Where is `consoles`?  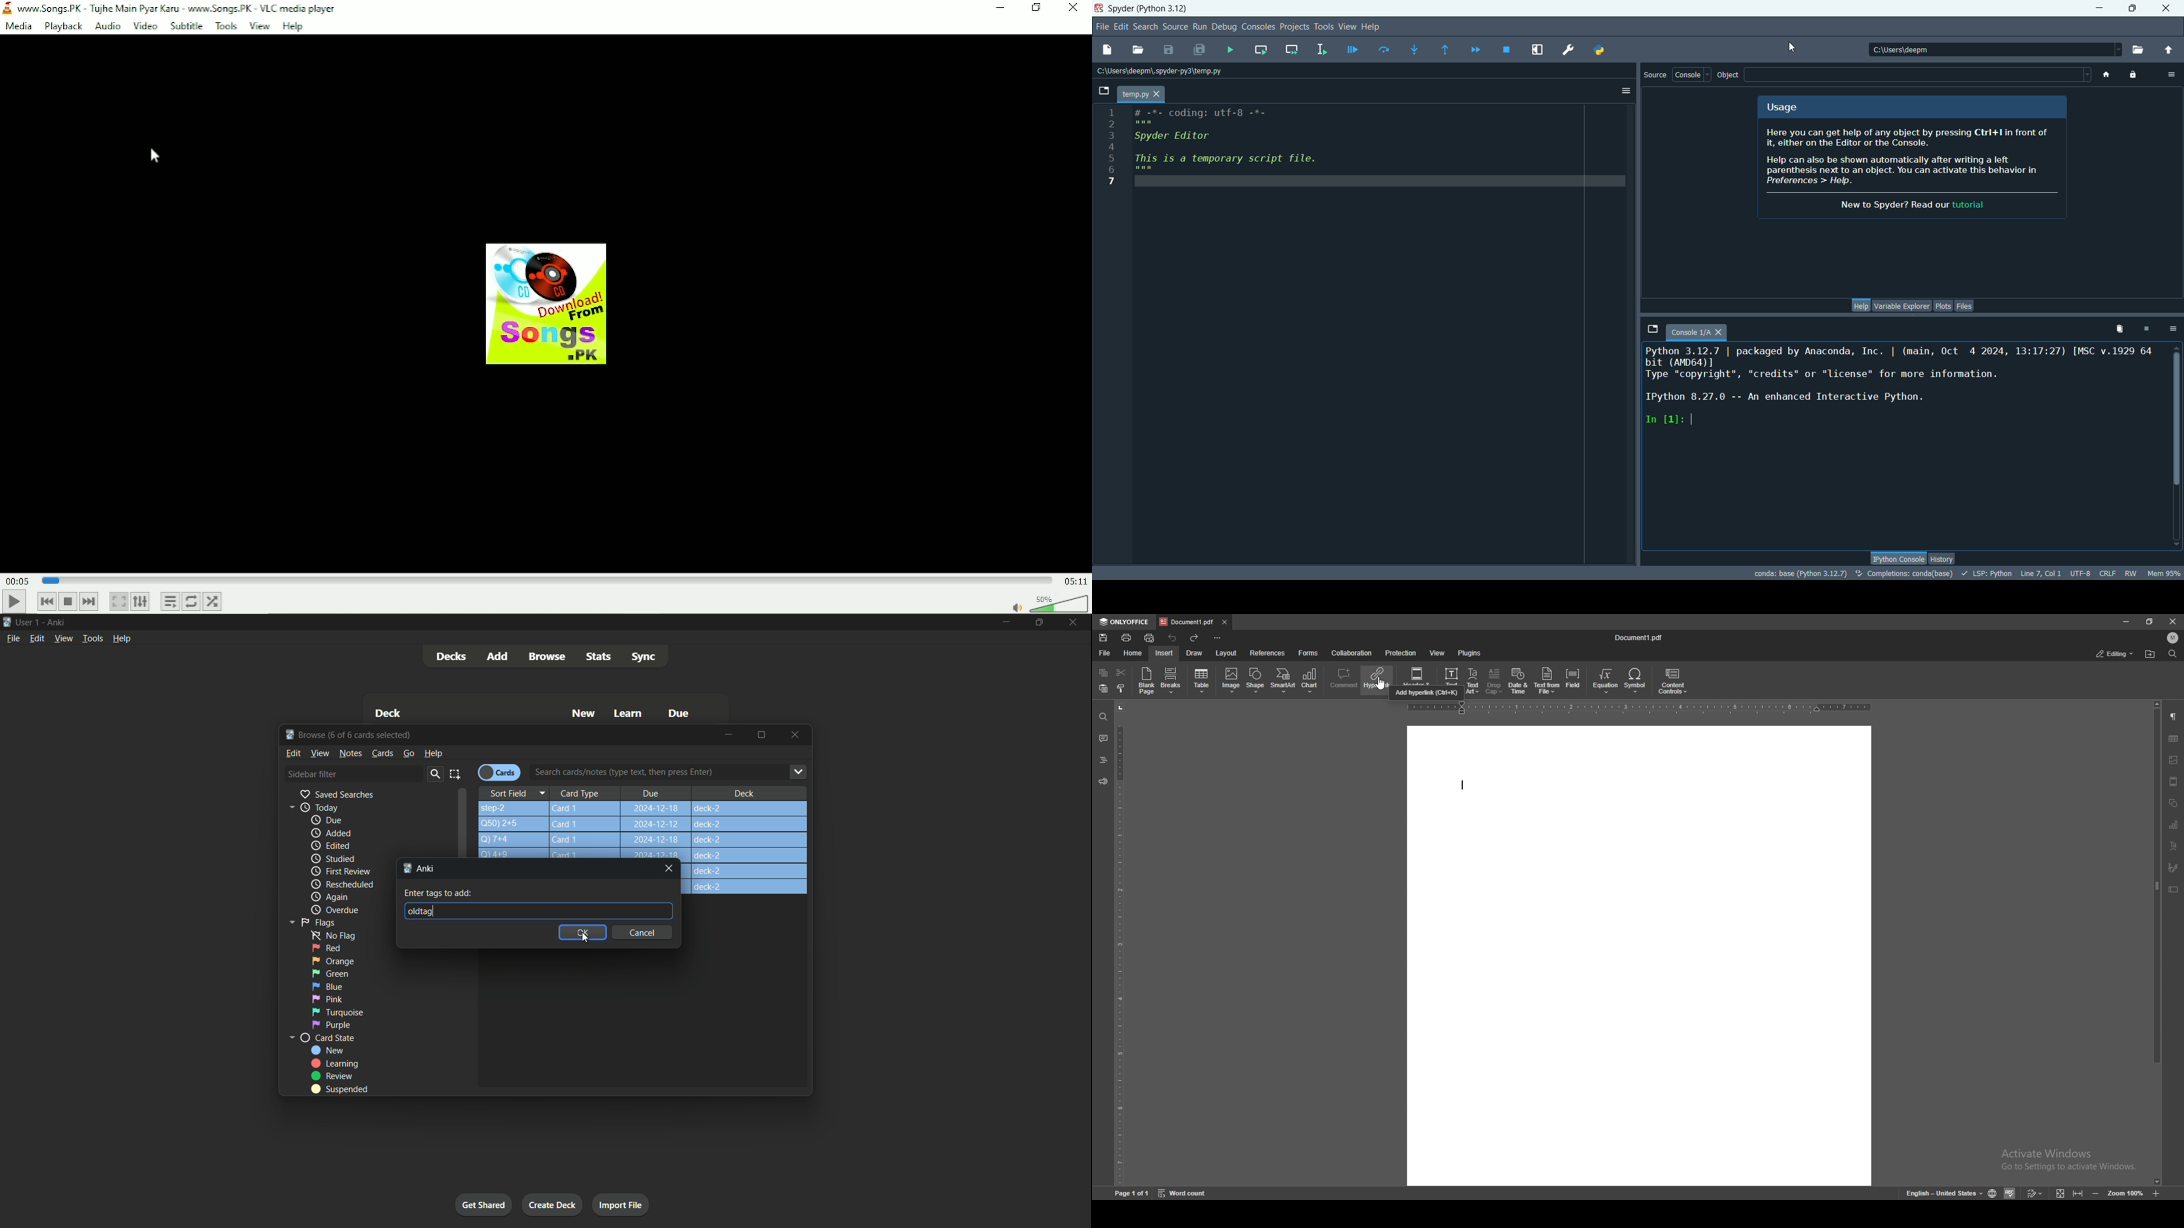 consoles is located at coordinates (1258, 27).